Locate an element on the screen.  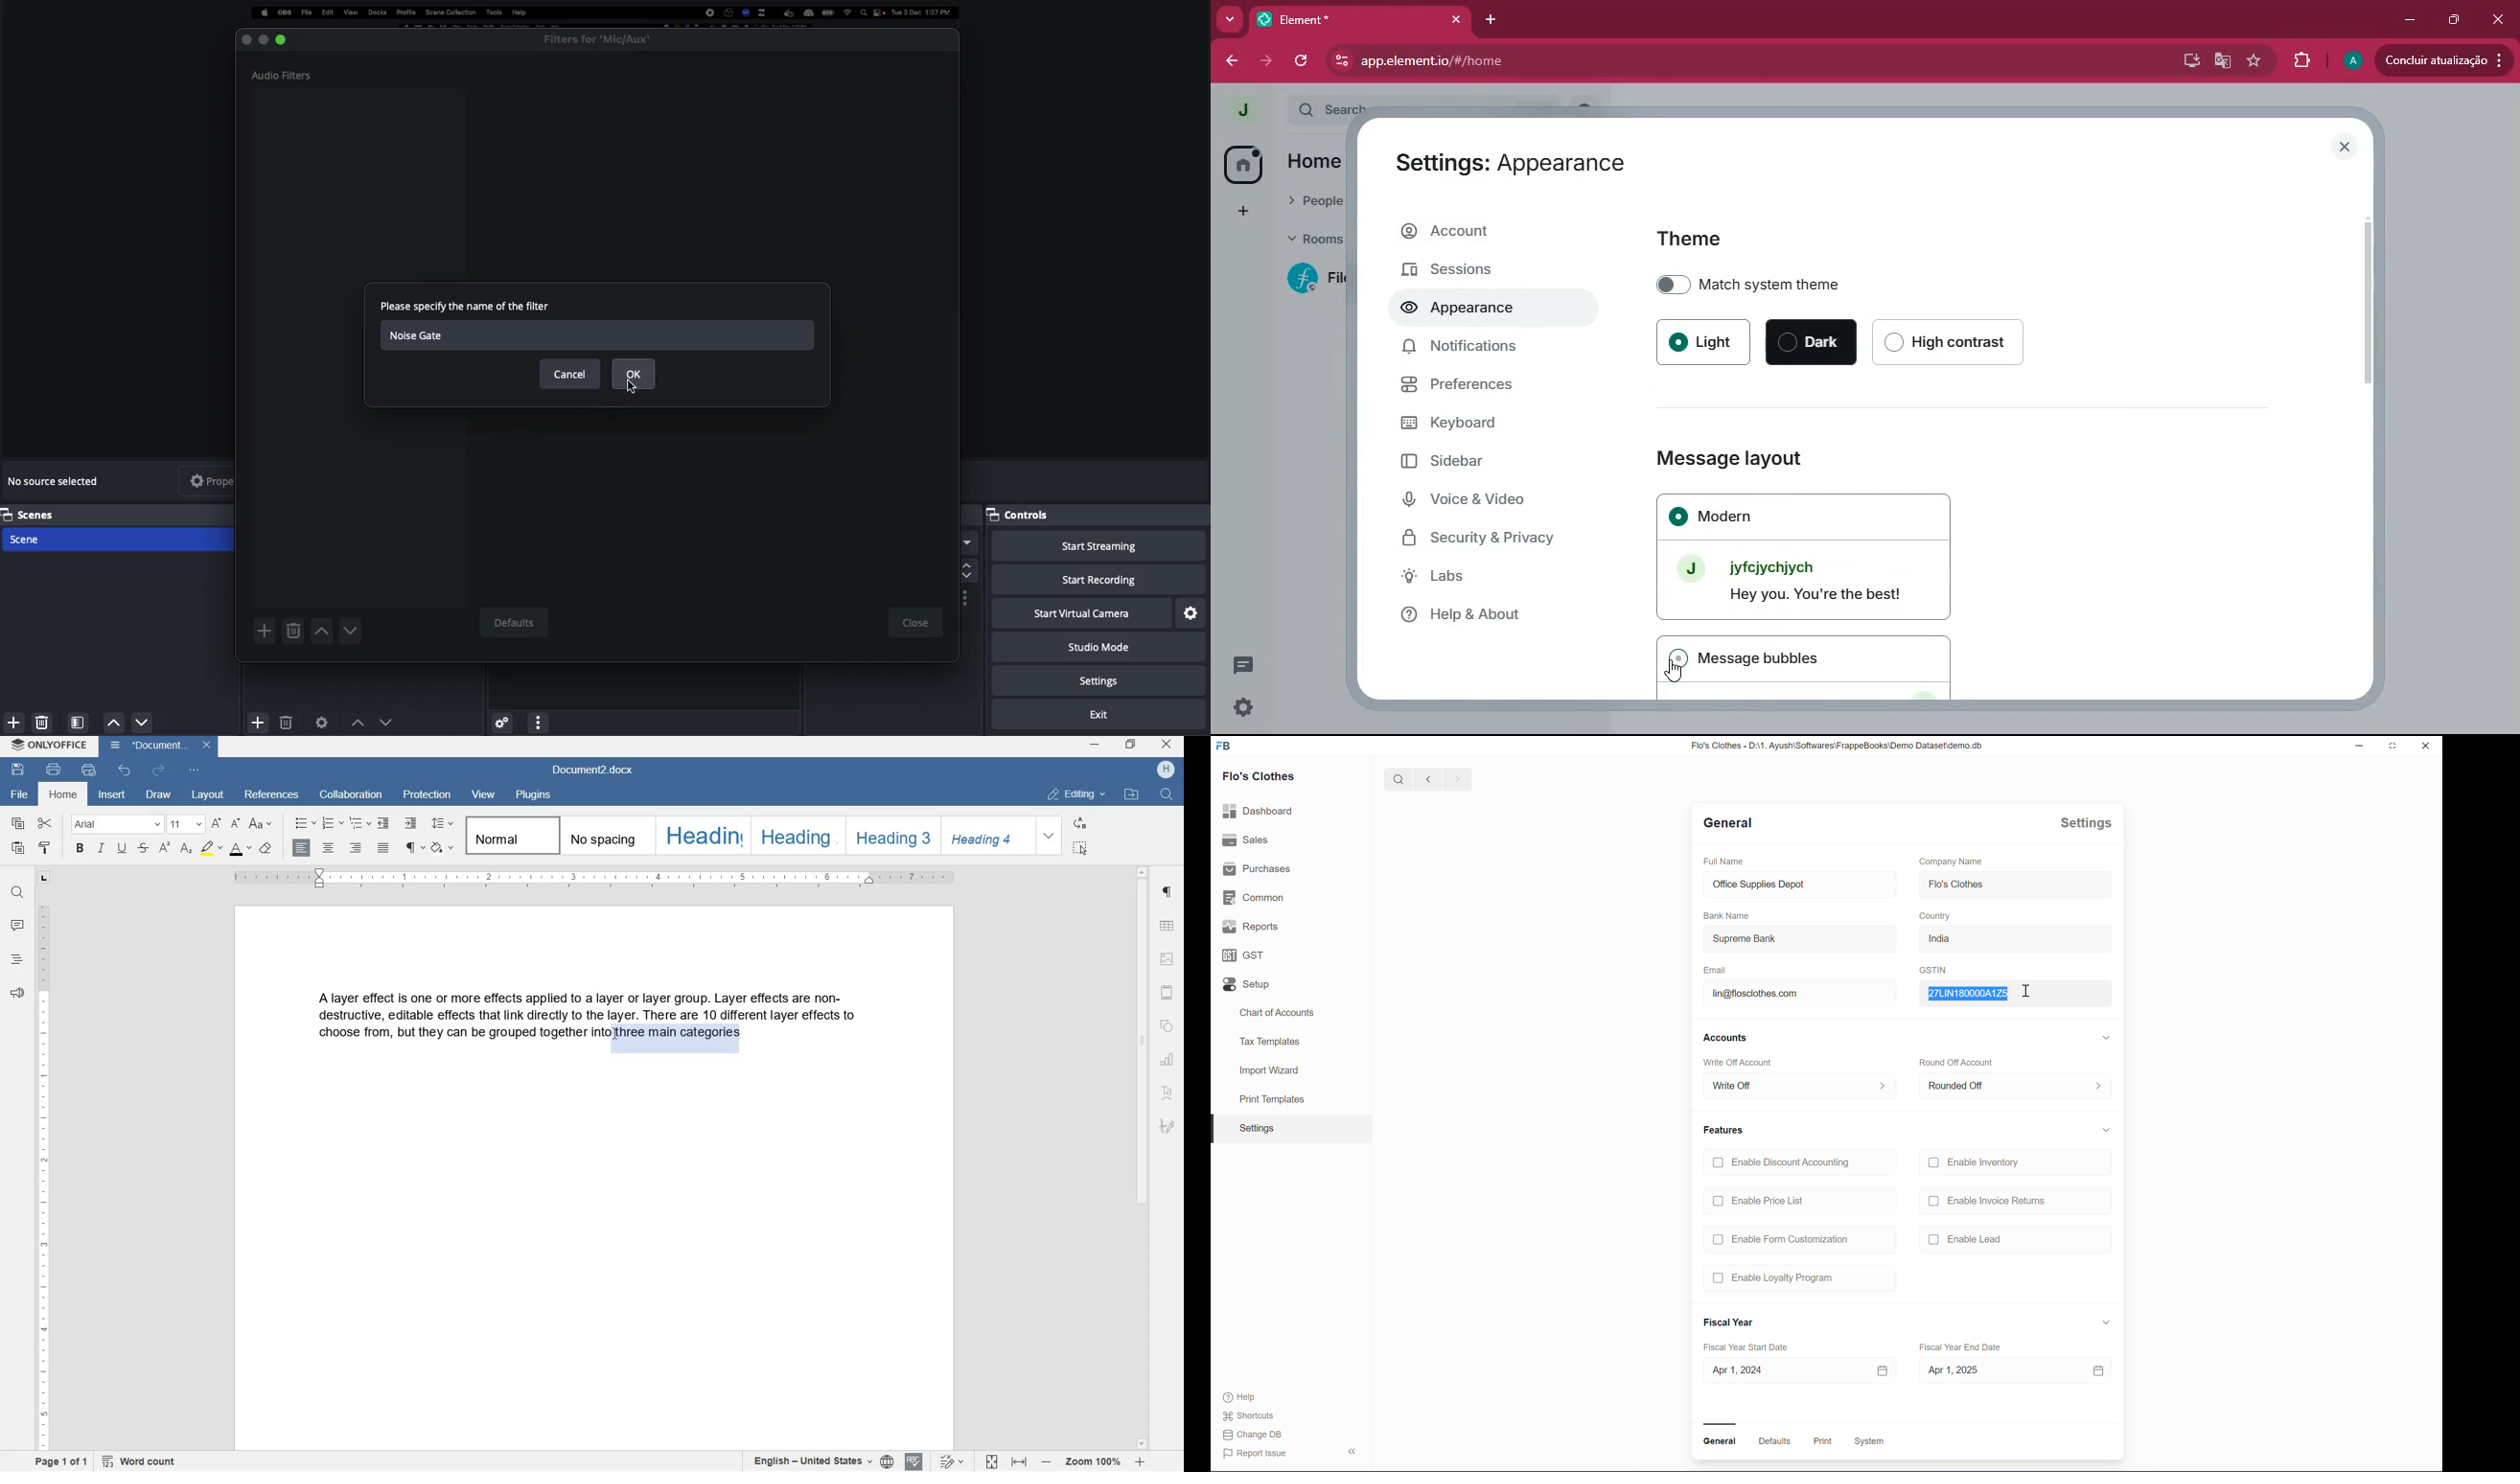
font name is located at coordinates (115, 824).